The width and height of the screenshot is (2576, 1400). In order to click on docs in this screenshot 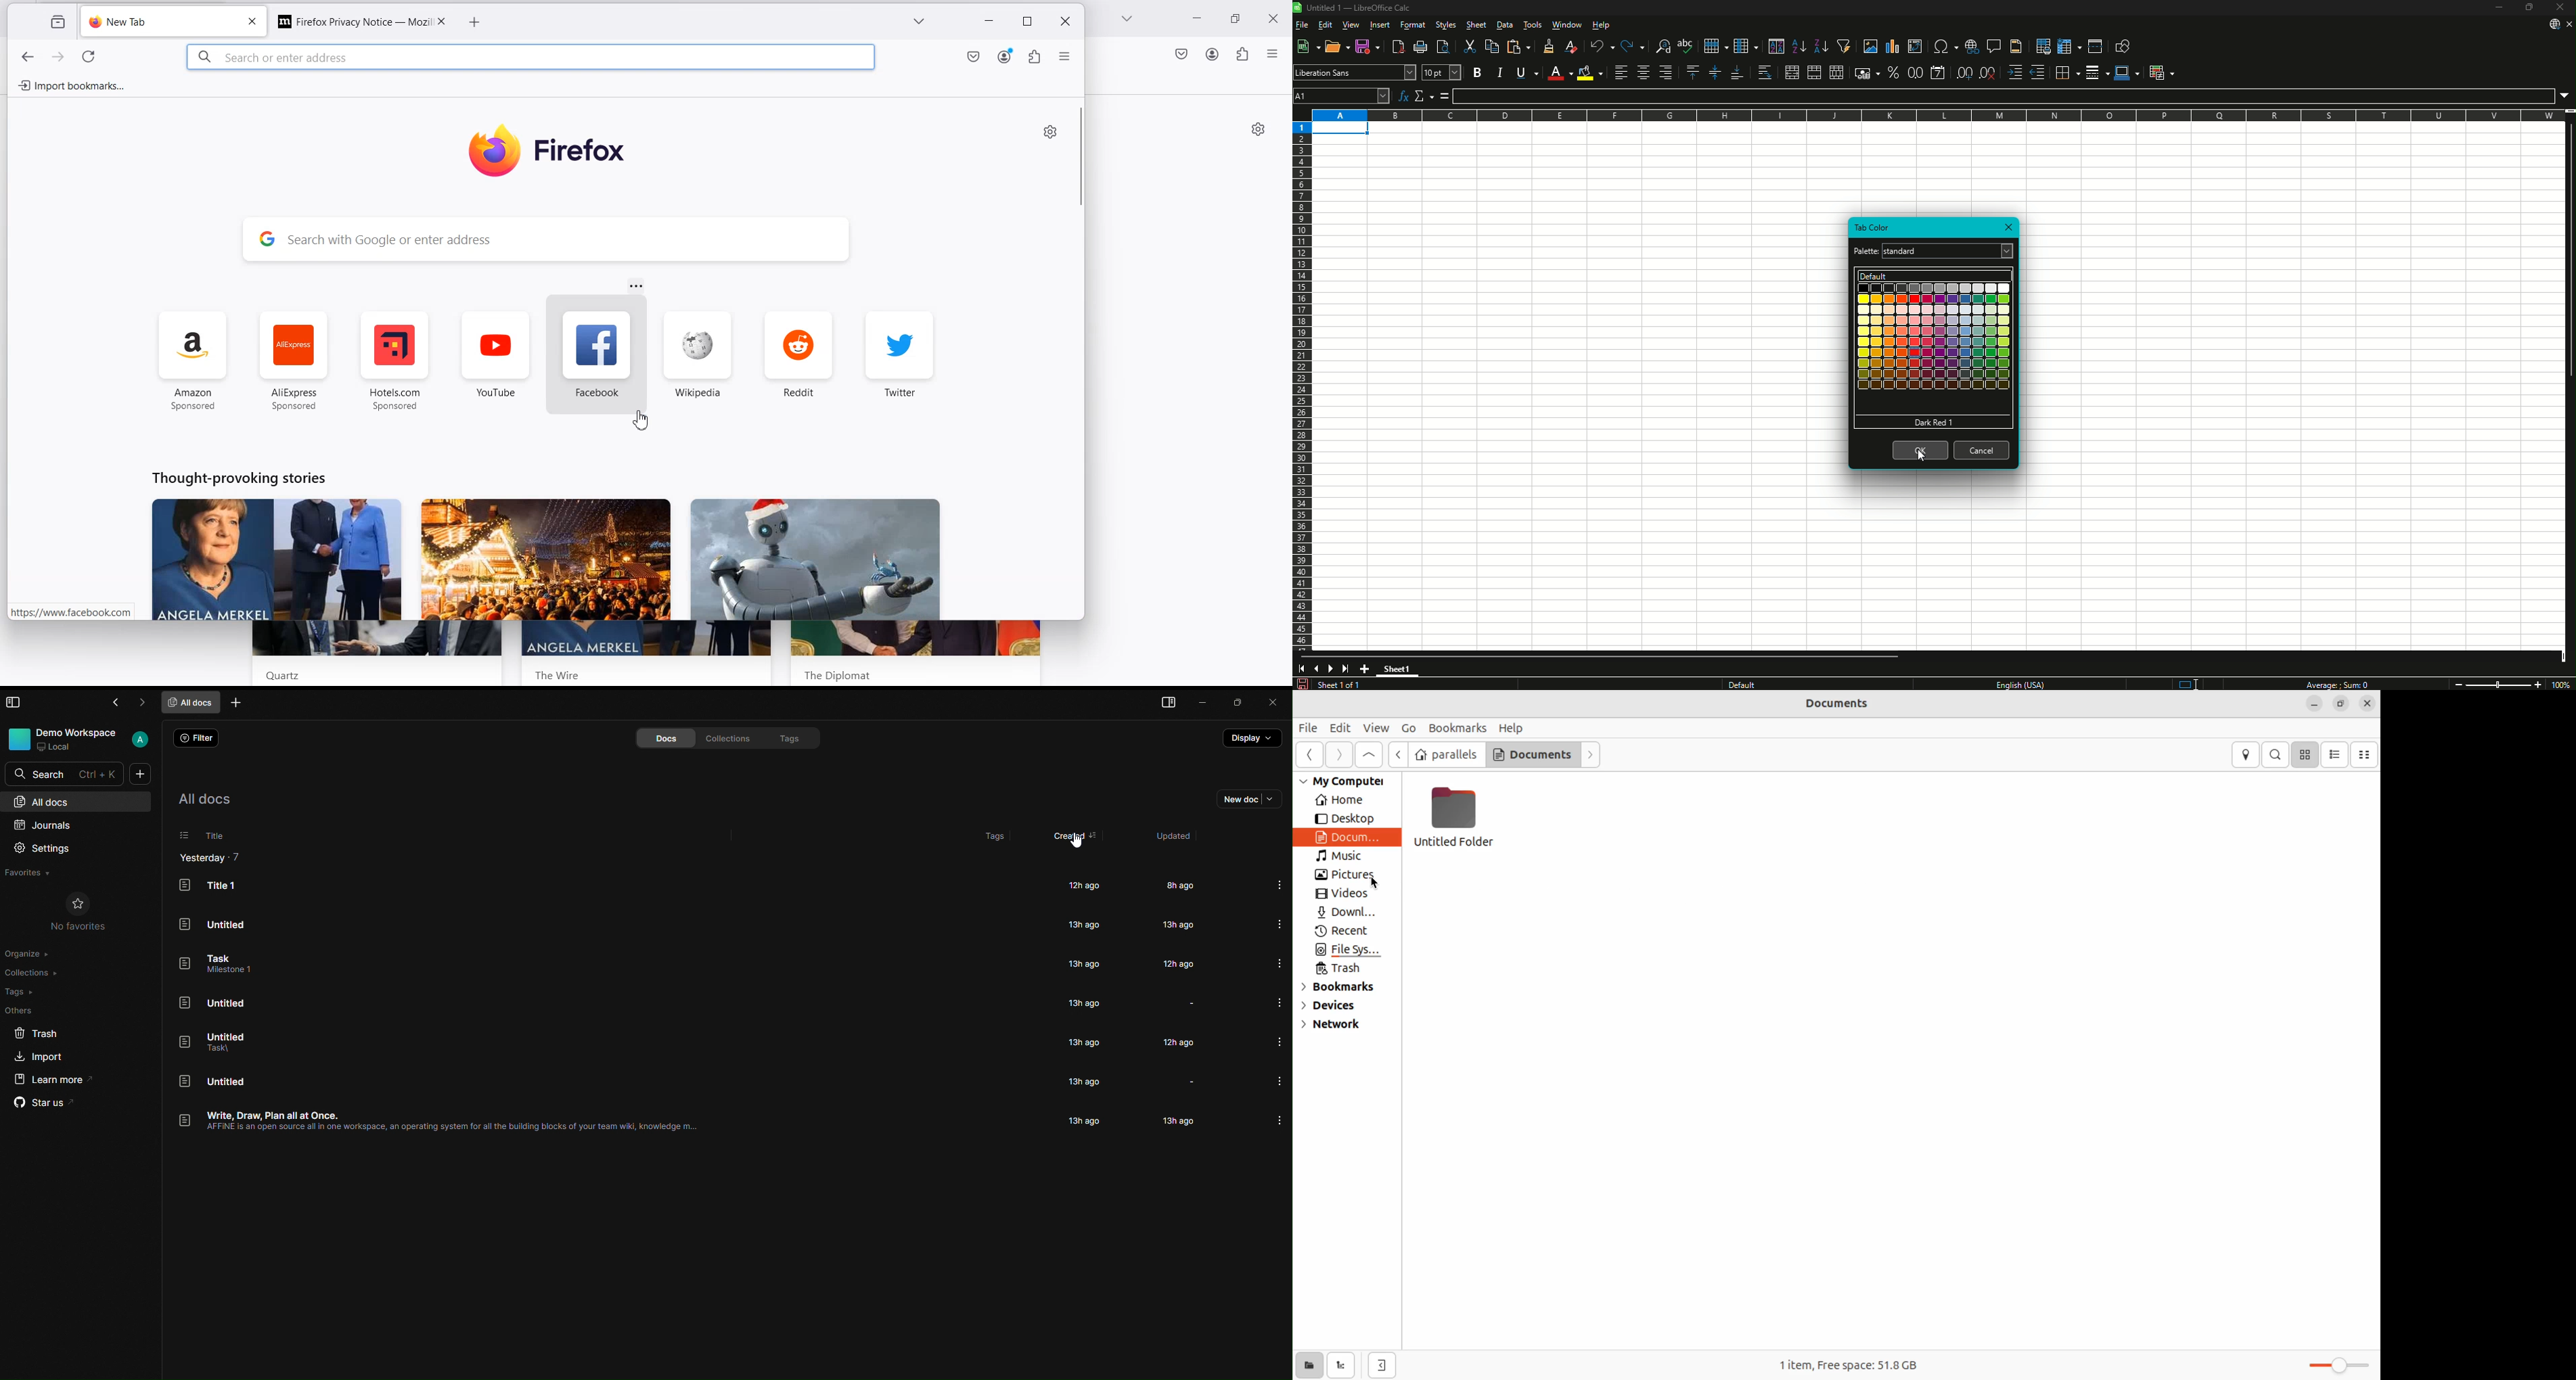, I will do `click(666, 737)`.